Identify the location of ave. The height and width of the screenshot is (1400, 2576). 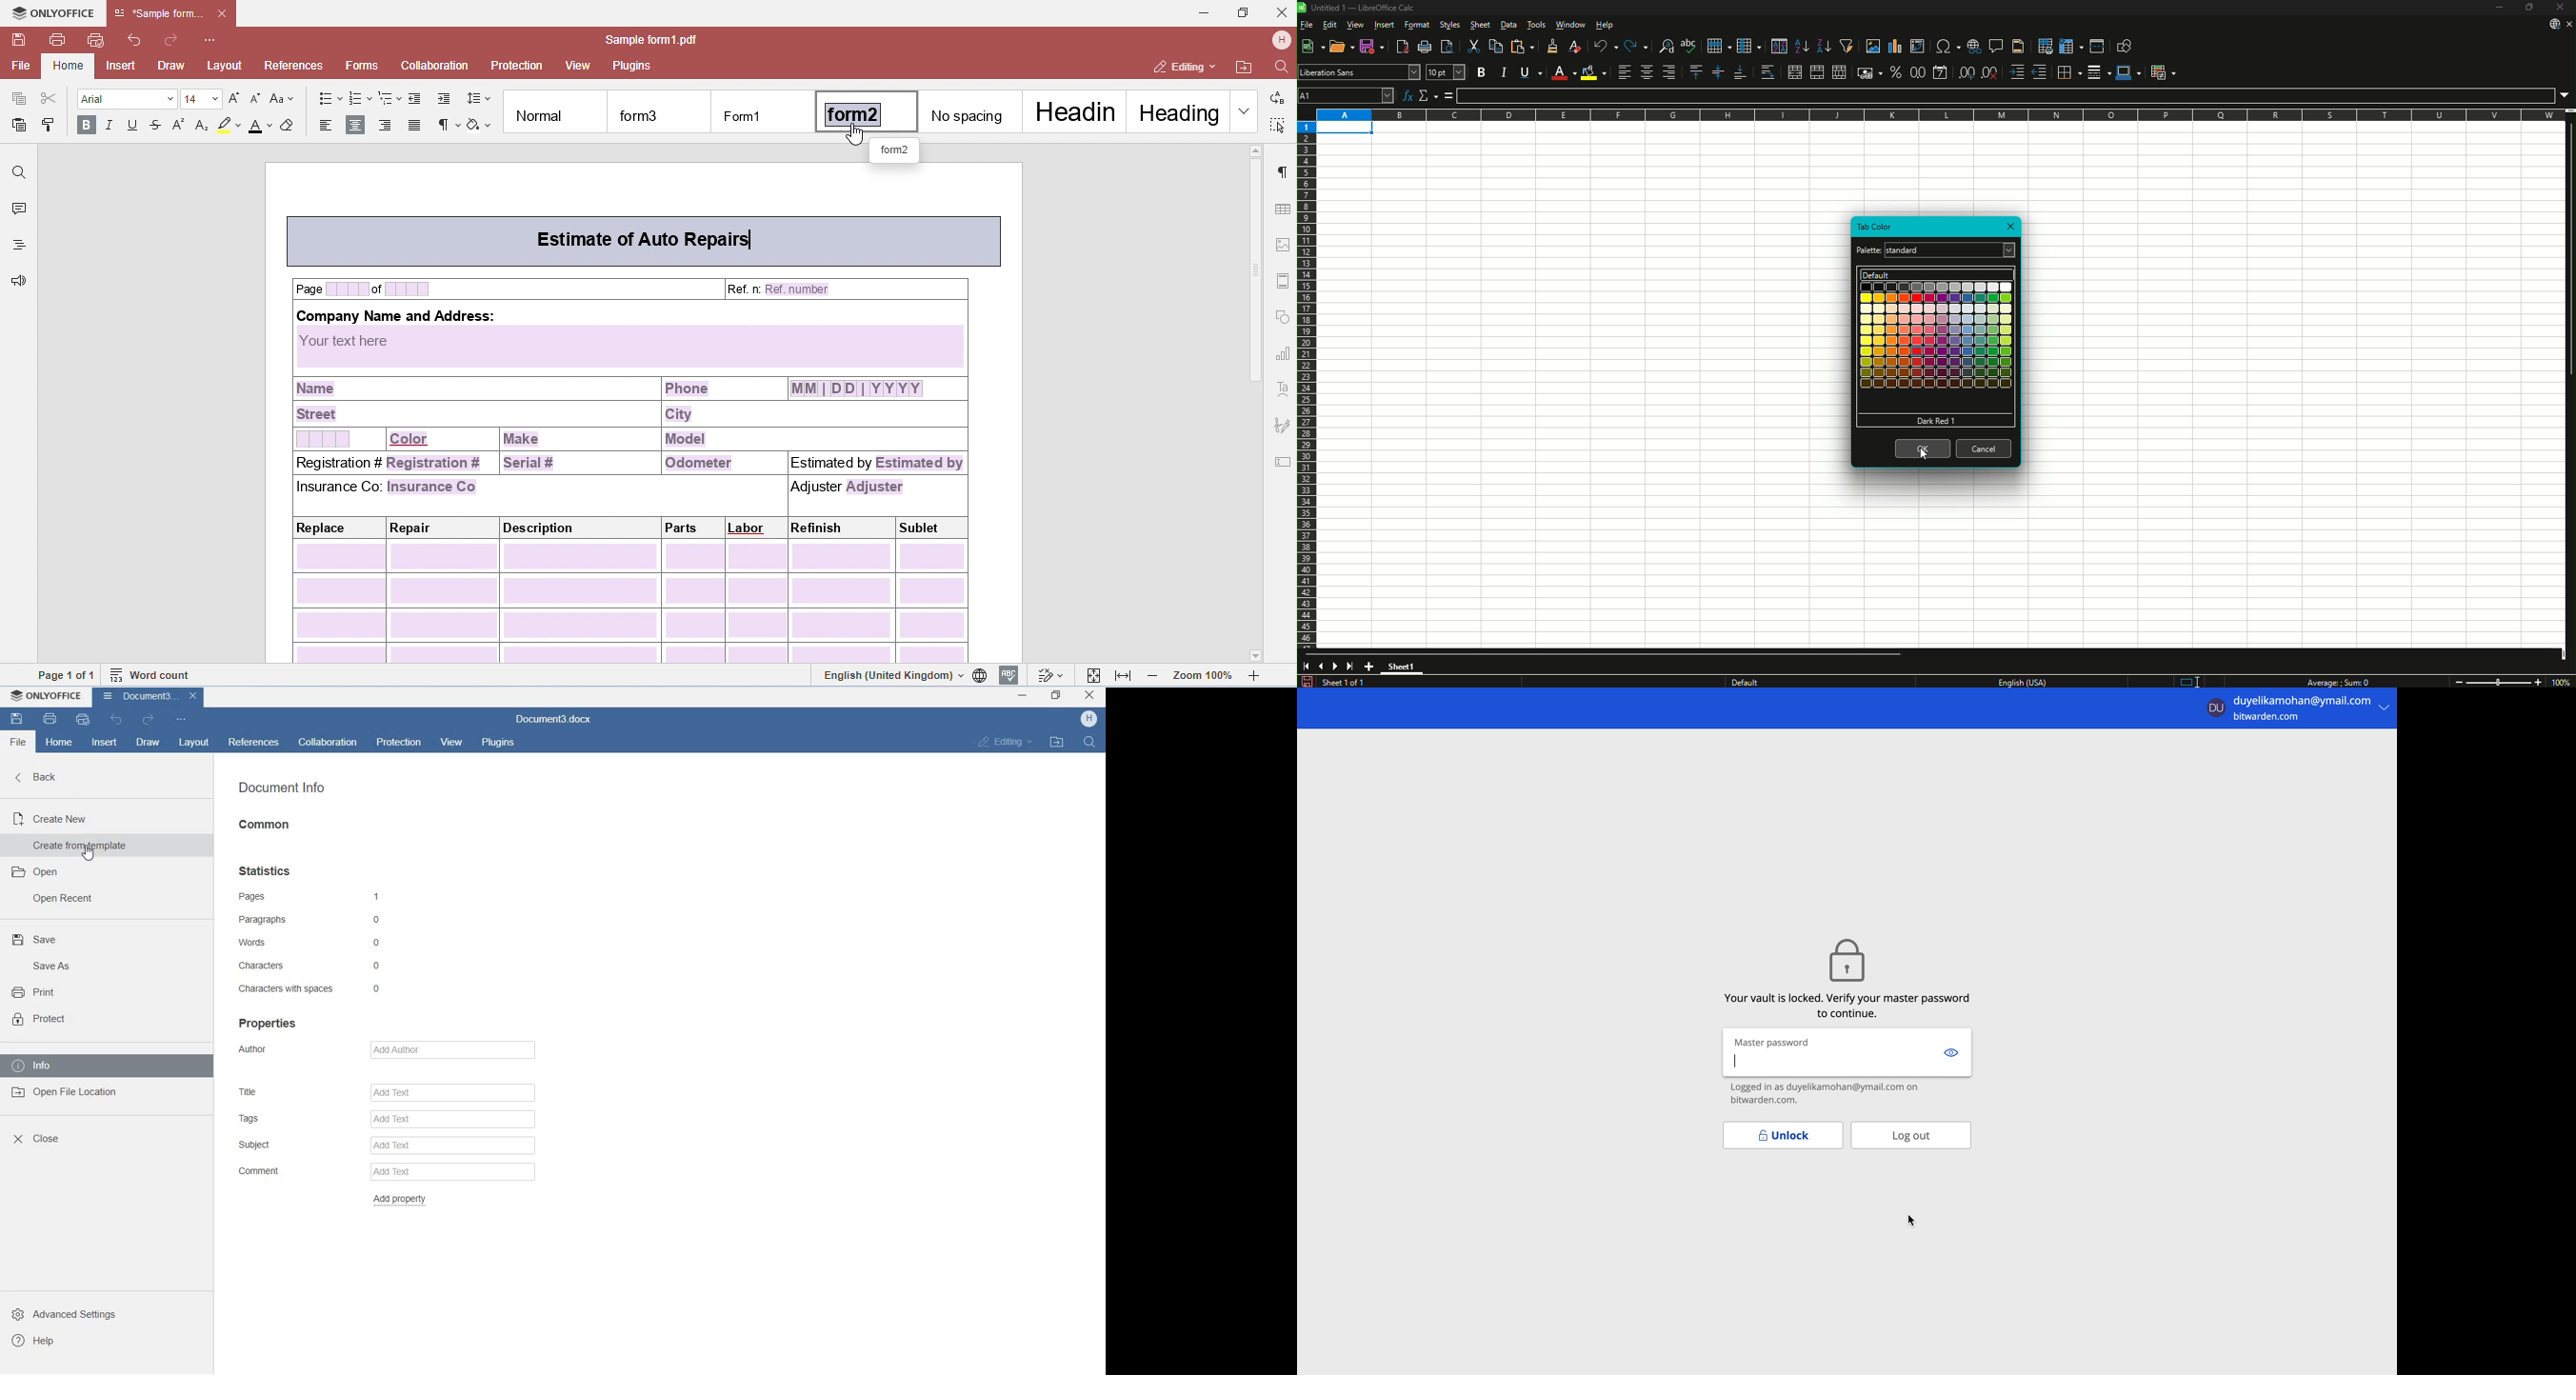
(41, 942).